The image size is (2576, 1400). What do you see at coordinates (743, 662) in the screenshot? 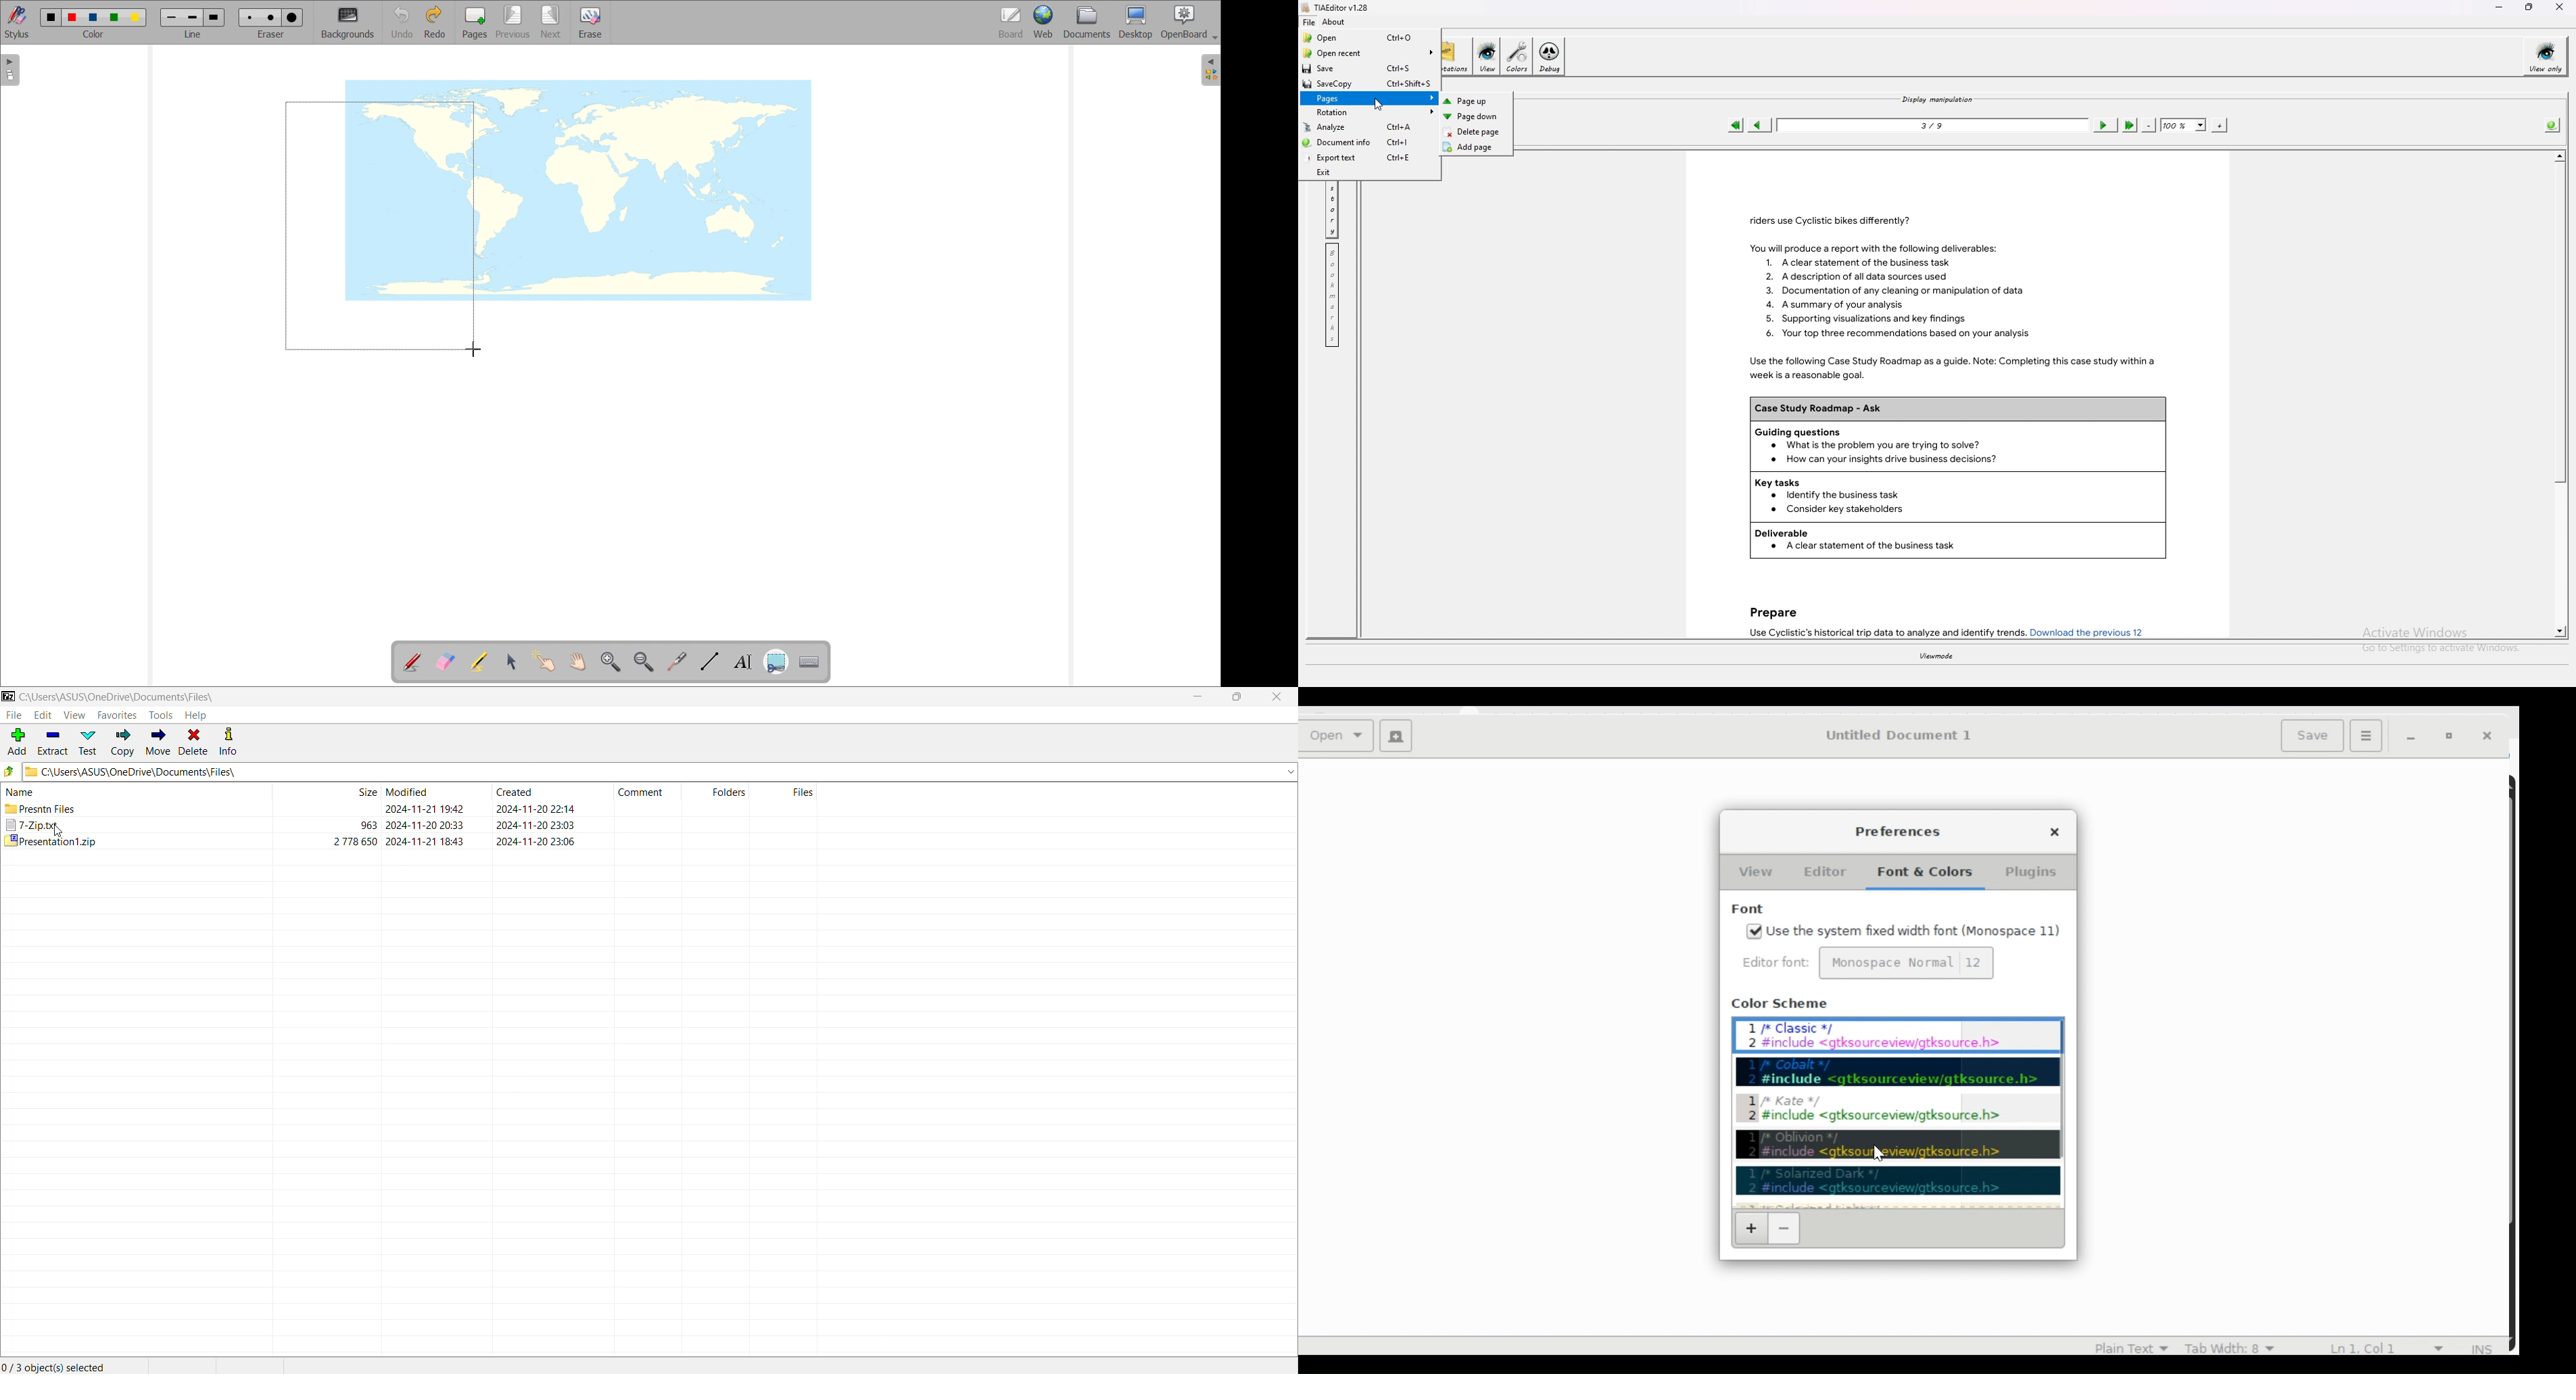
I see `write text` at bounding box center [743, 662].